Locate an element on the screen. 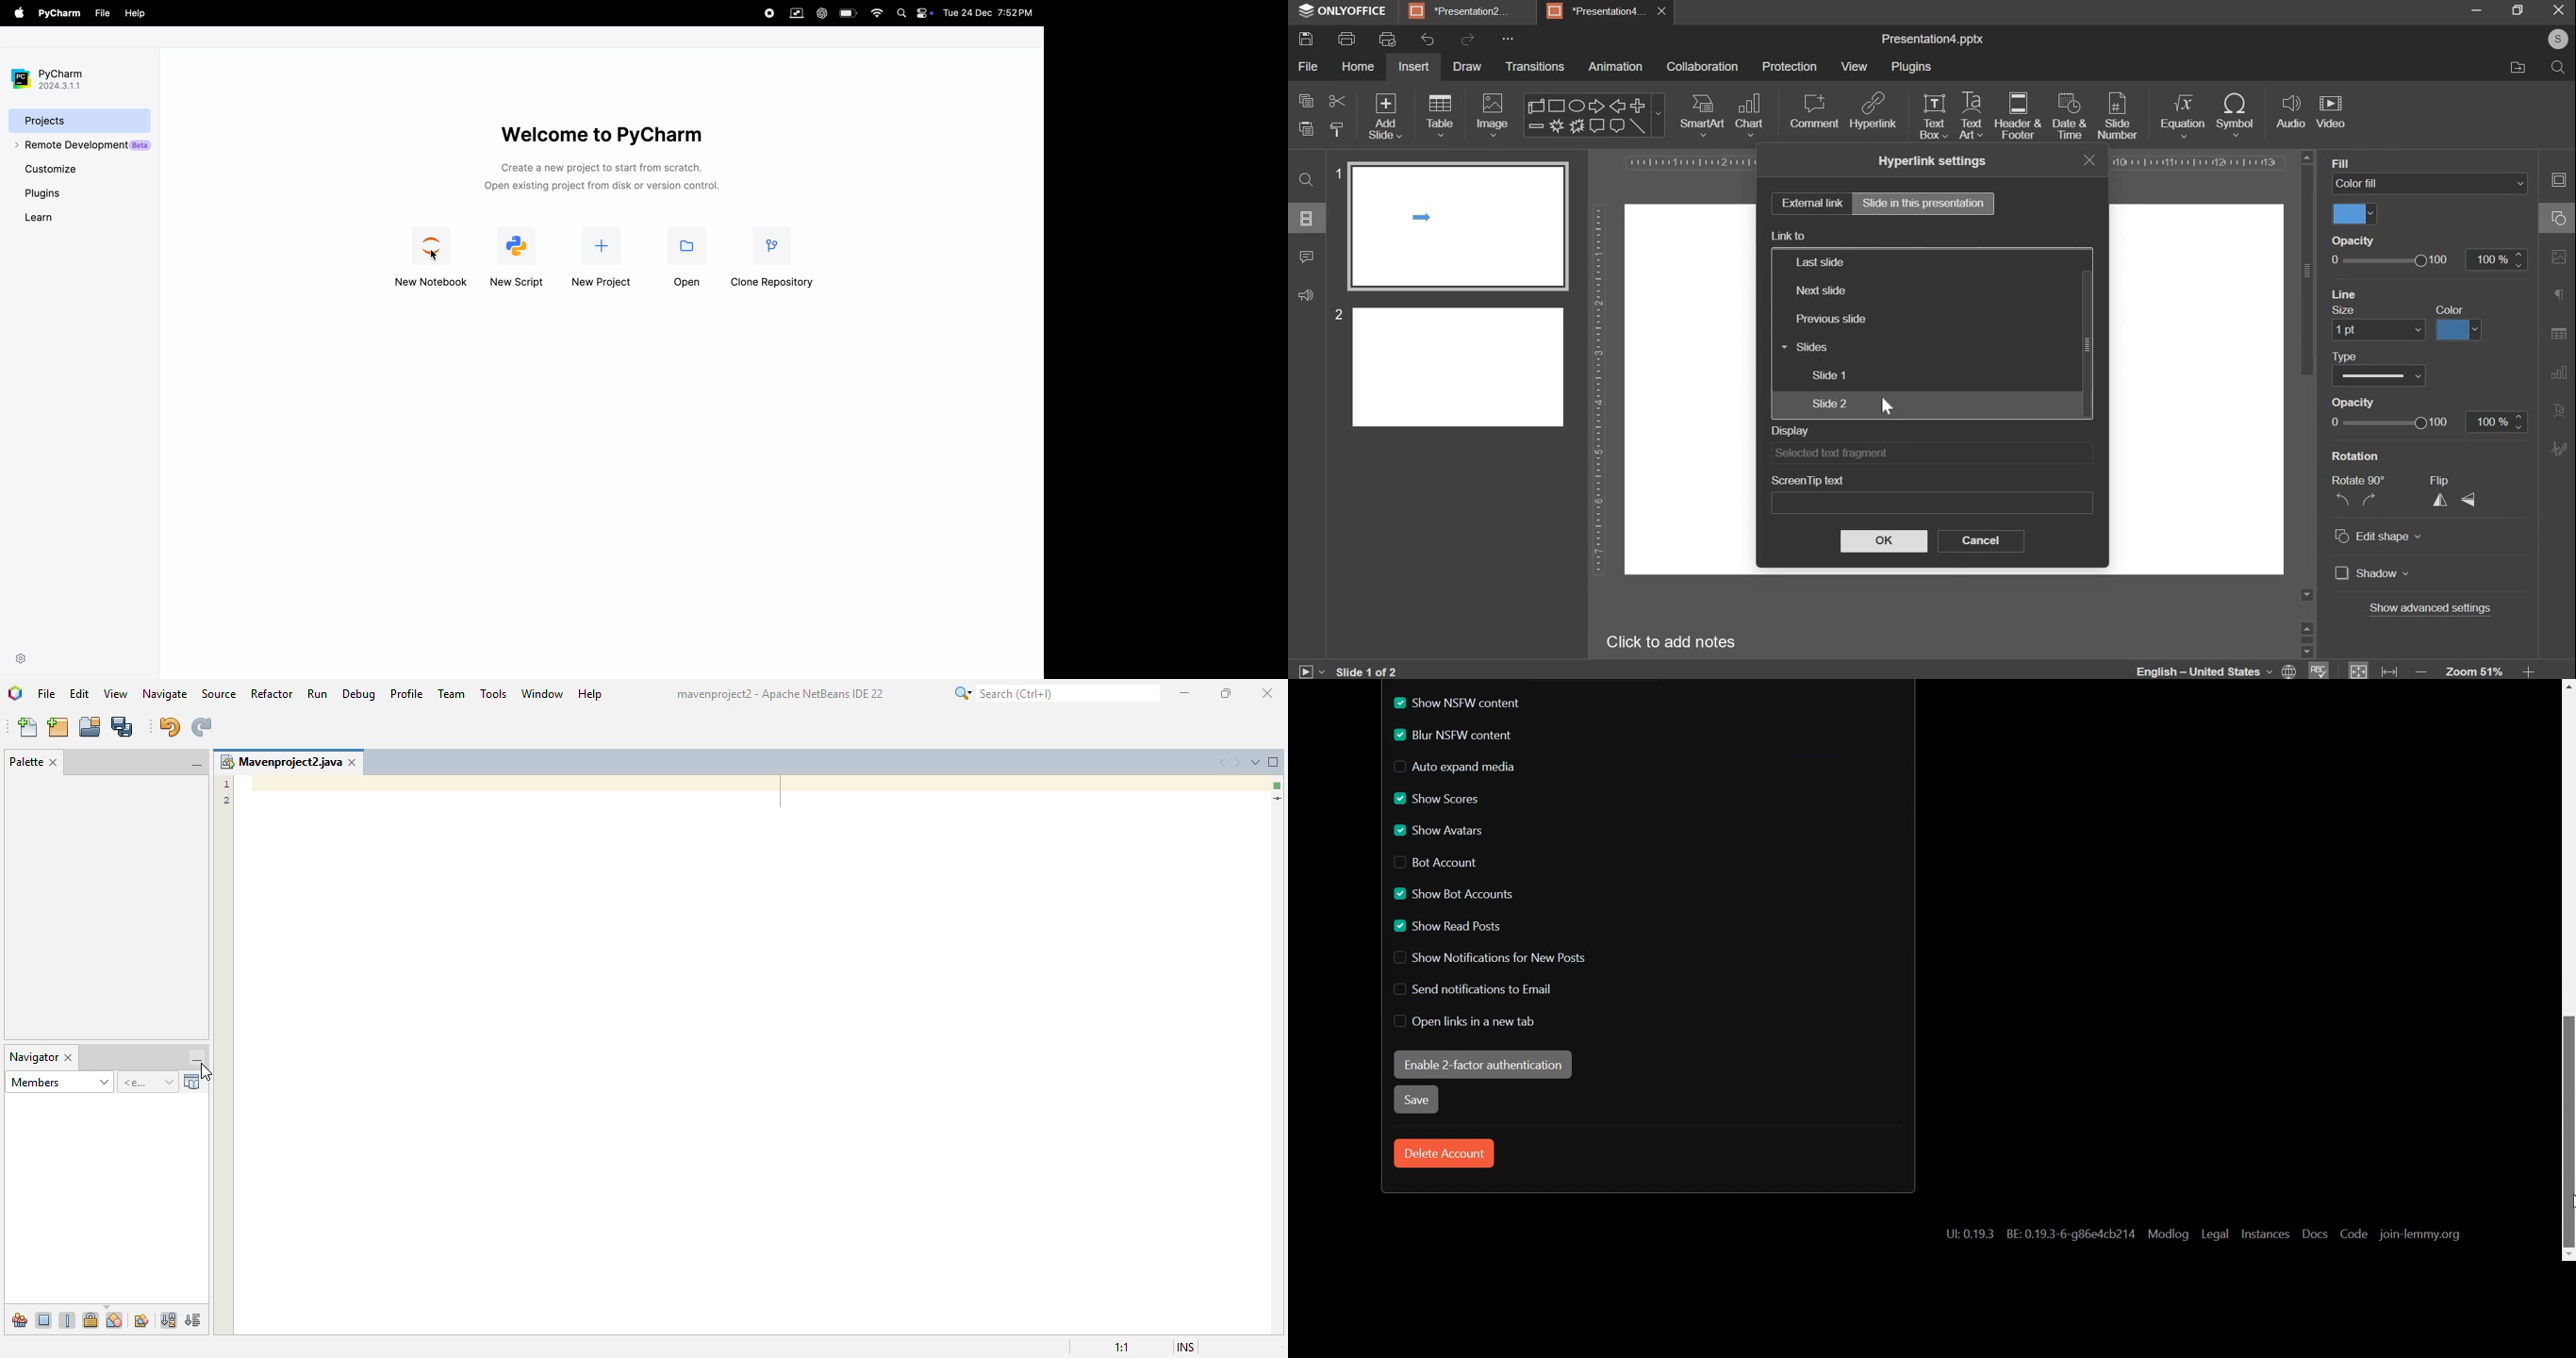 This screenshot has width=2576, height=1372. text box is located at coordinates (1935, 117).